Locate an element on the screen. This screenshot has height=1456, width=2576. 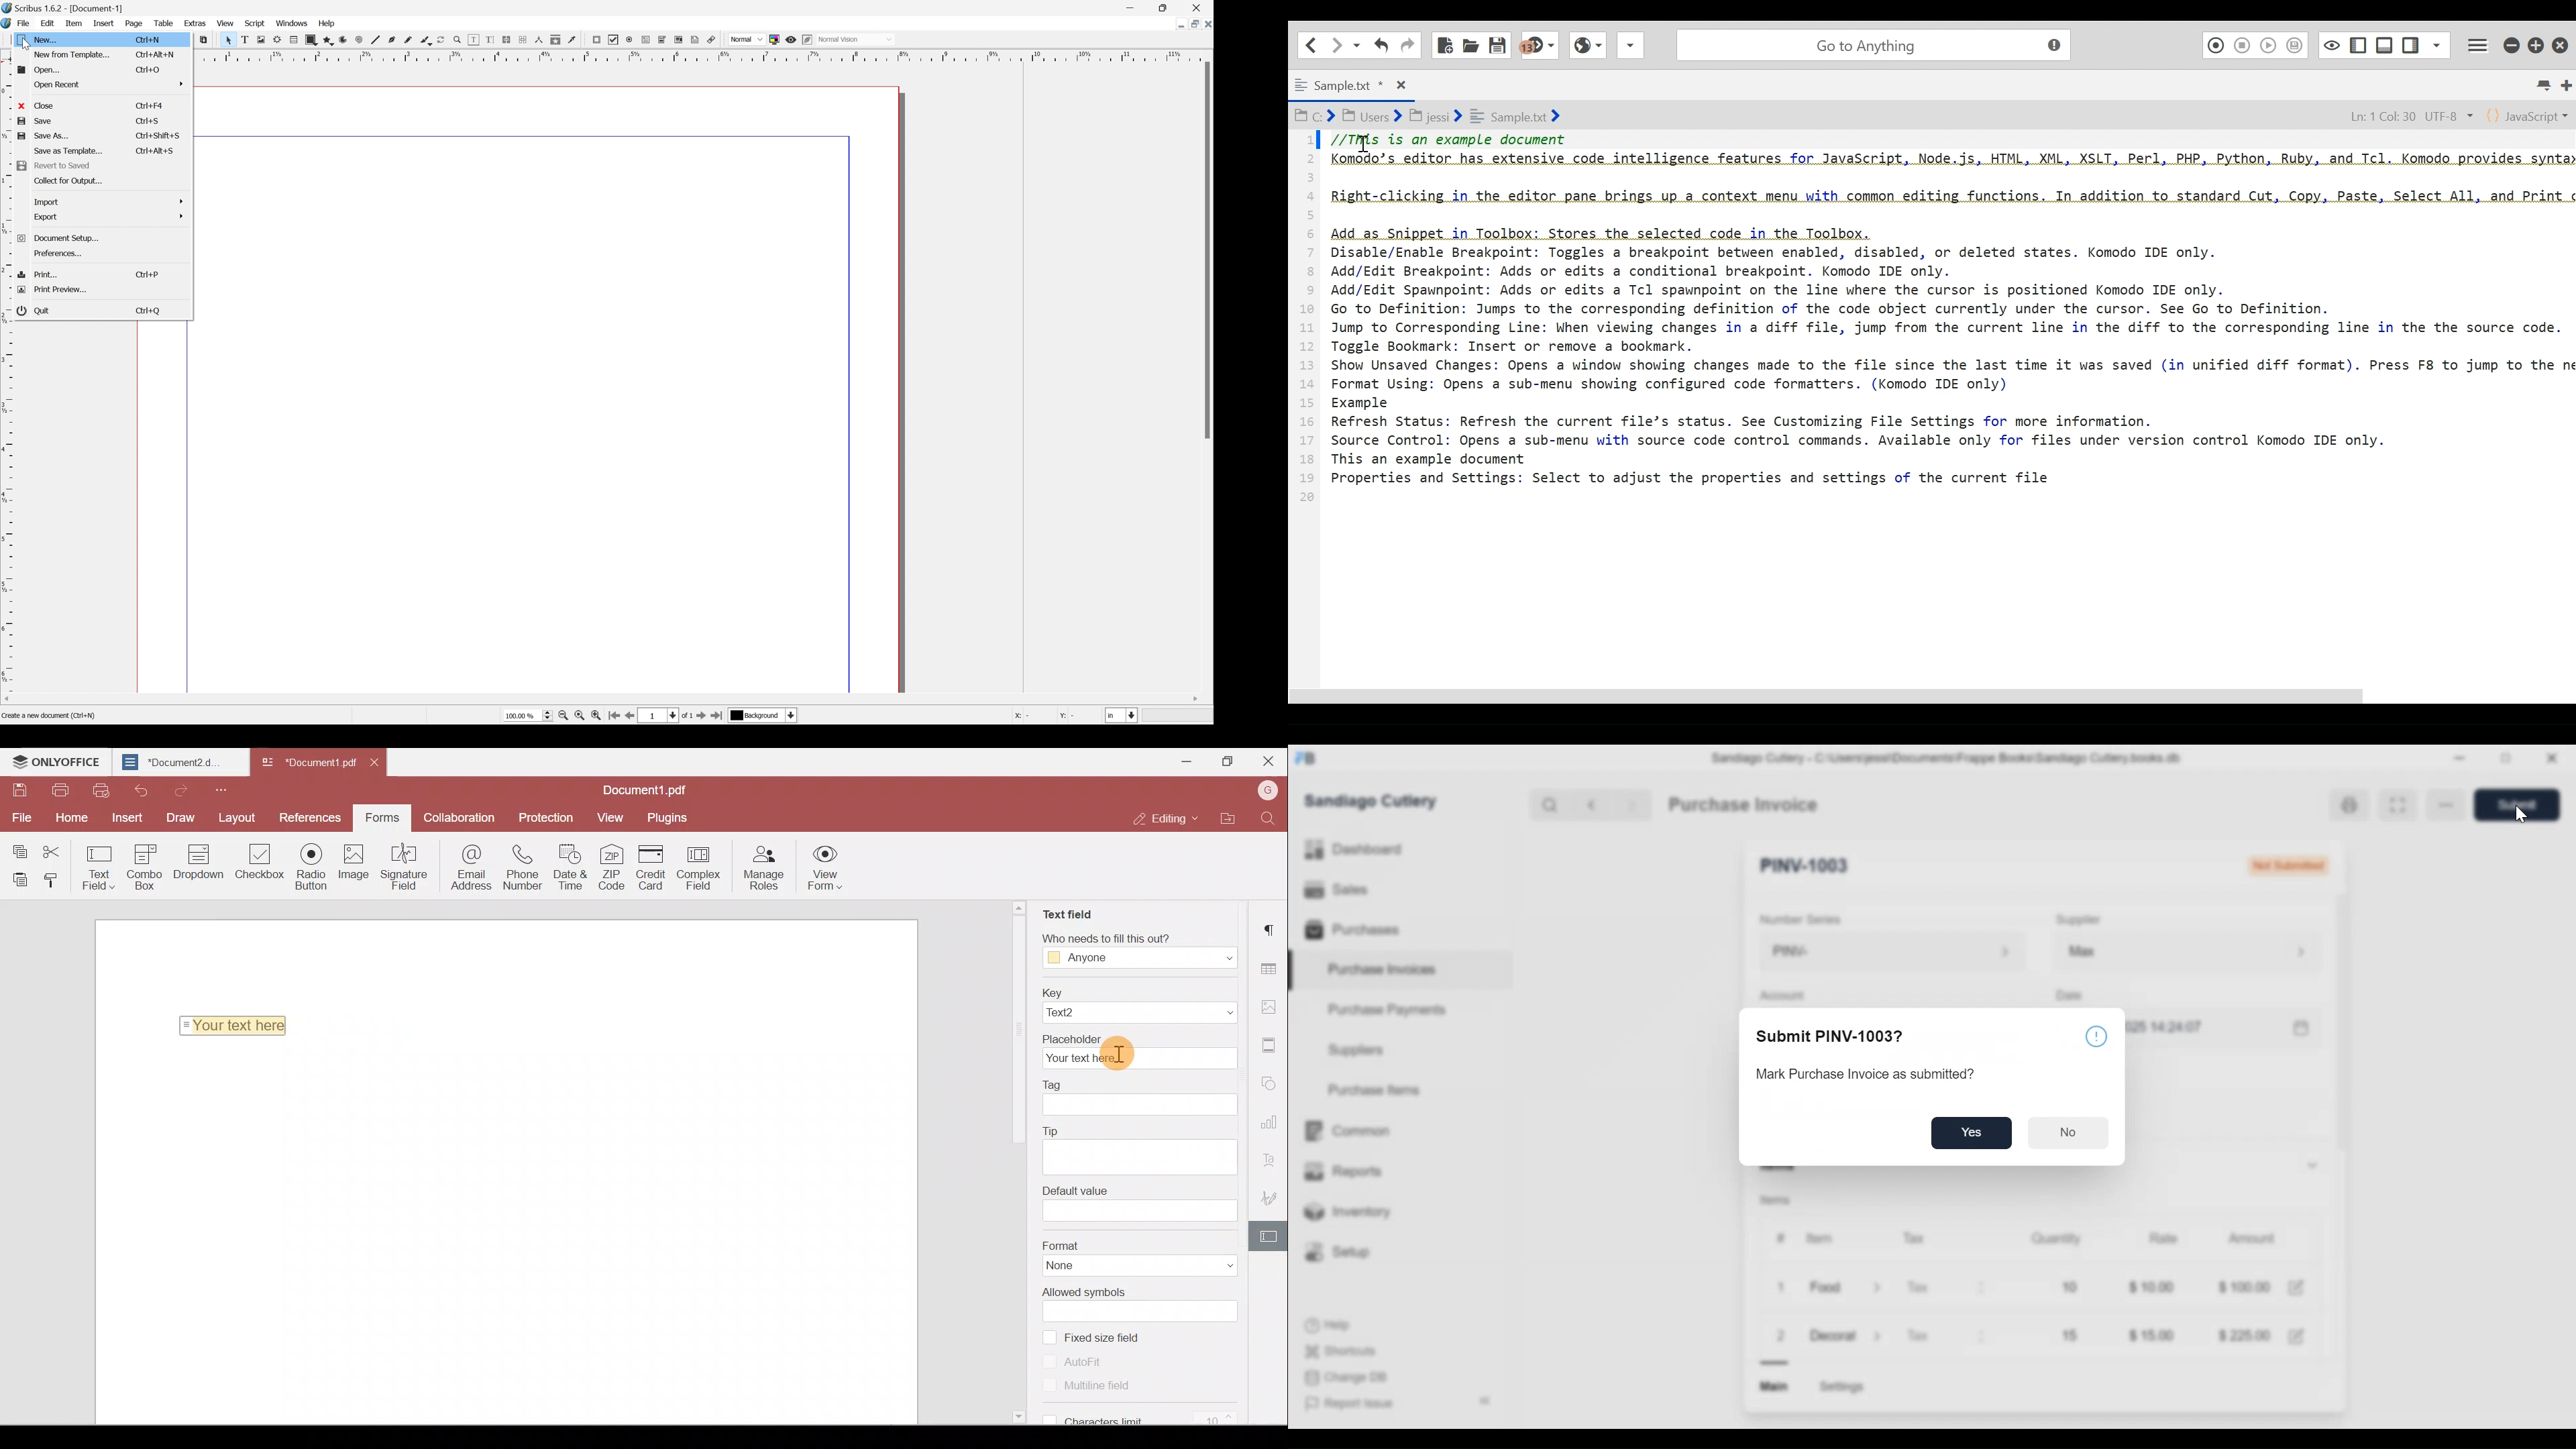
Phone number is located at coordinates (523, 869).